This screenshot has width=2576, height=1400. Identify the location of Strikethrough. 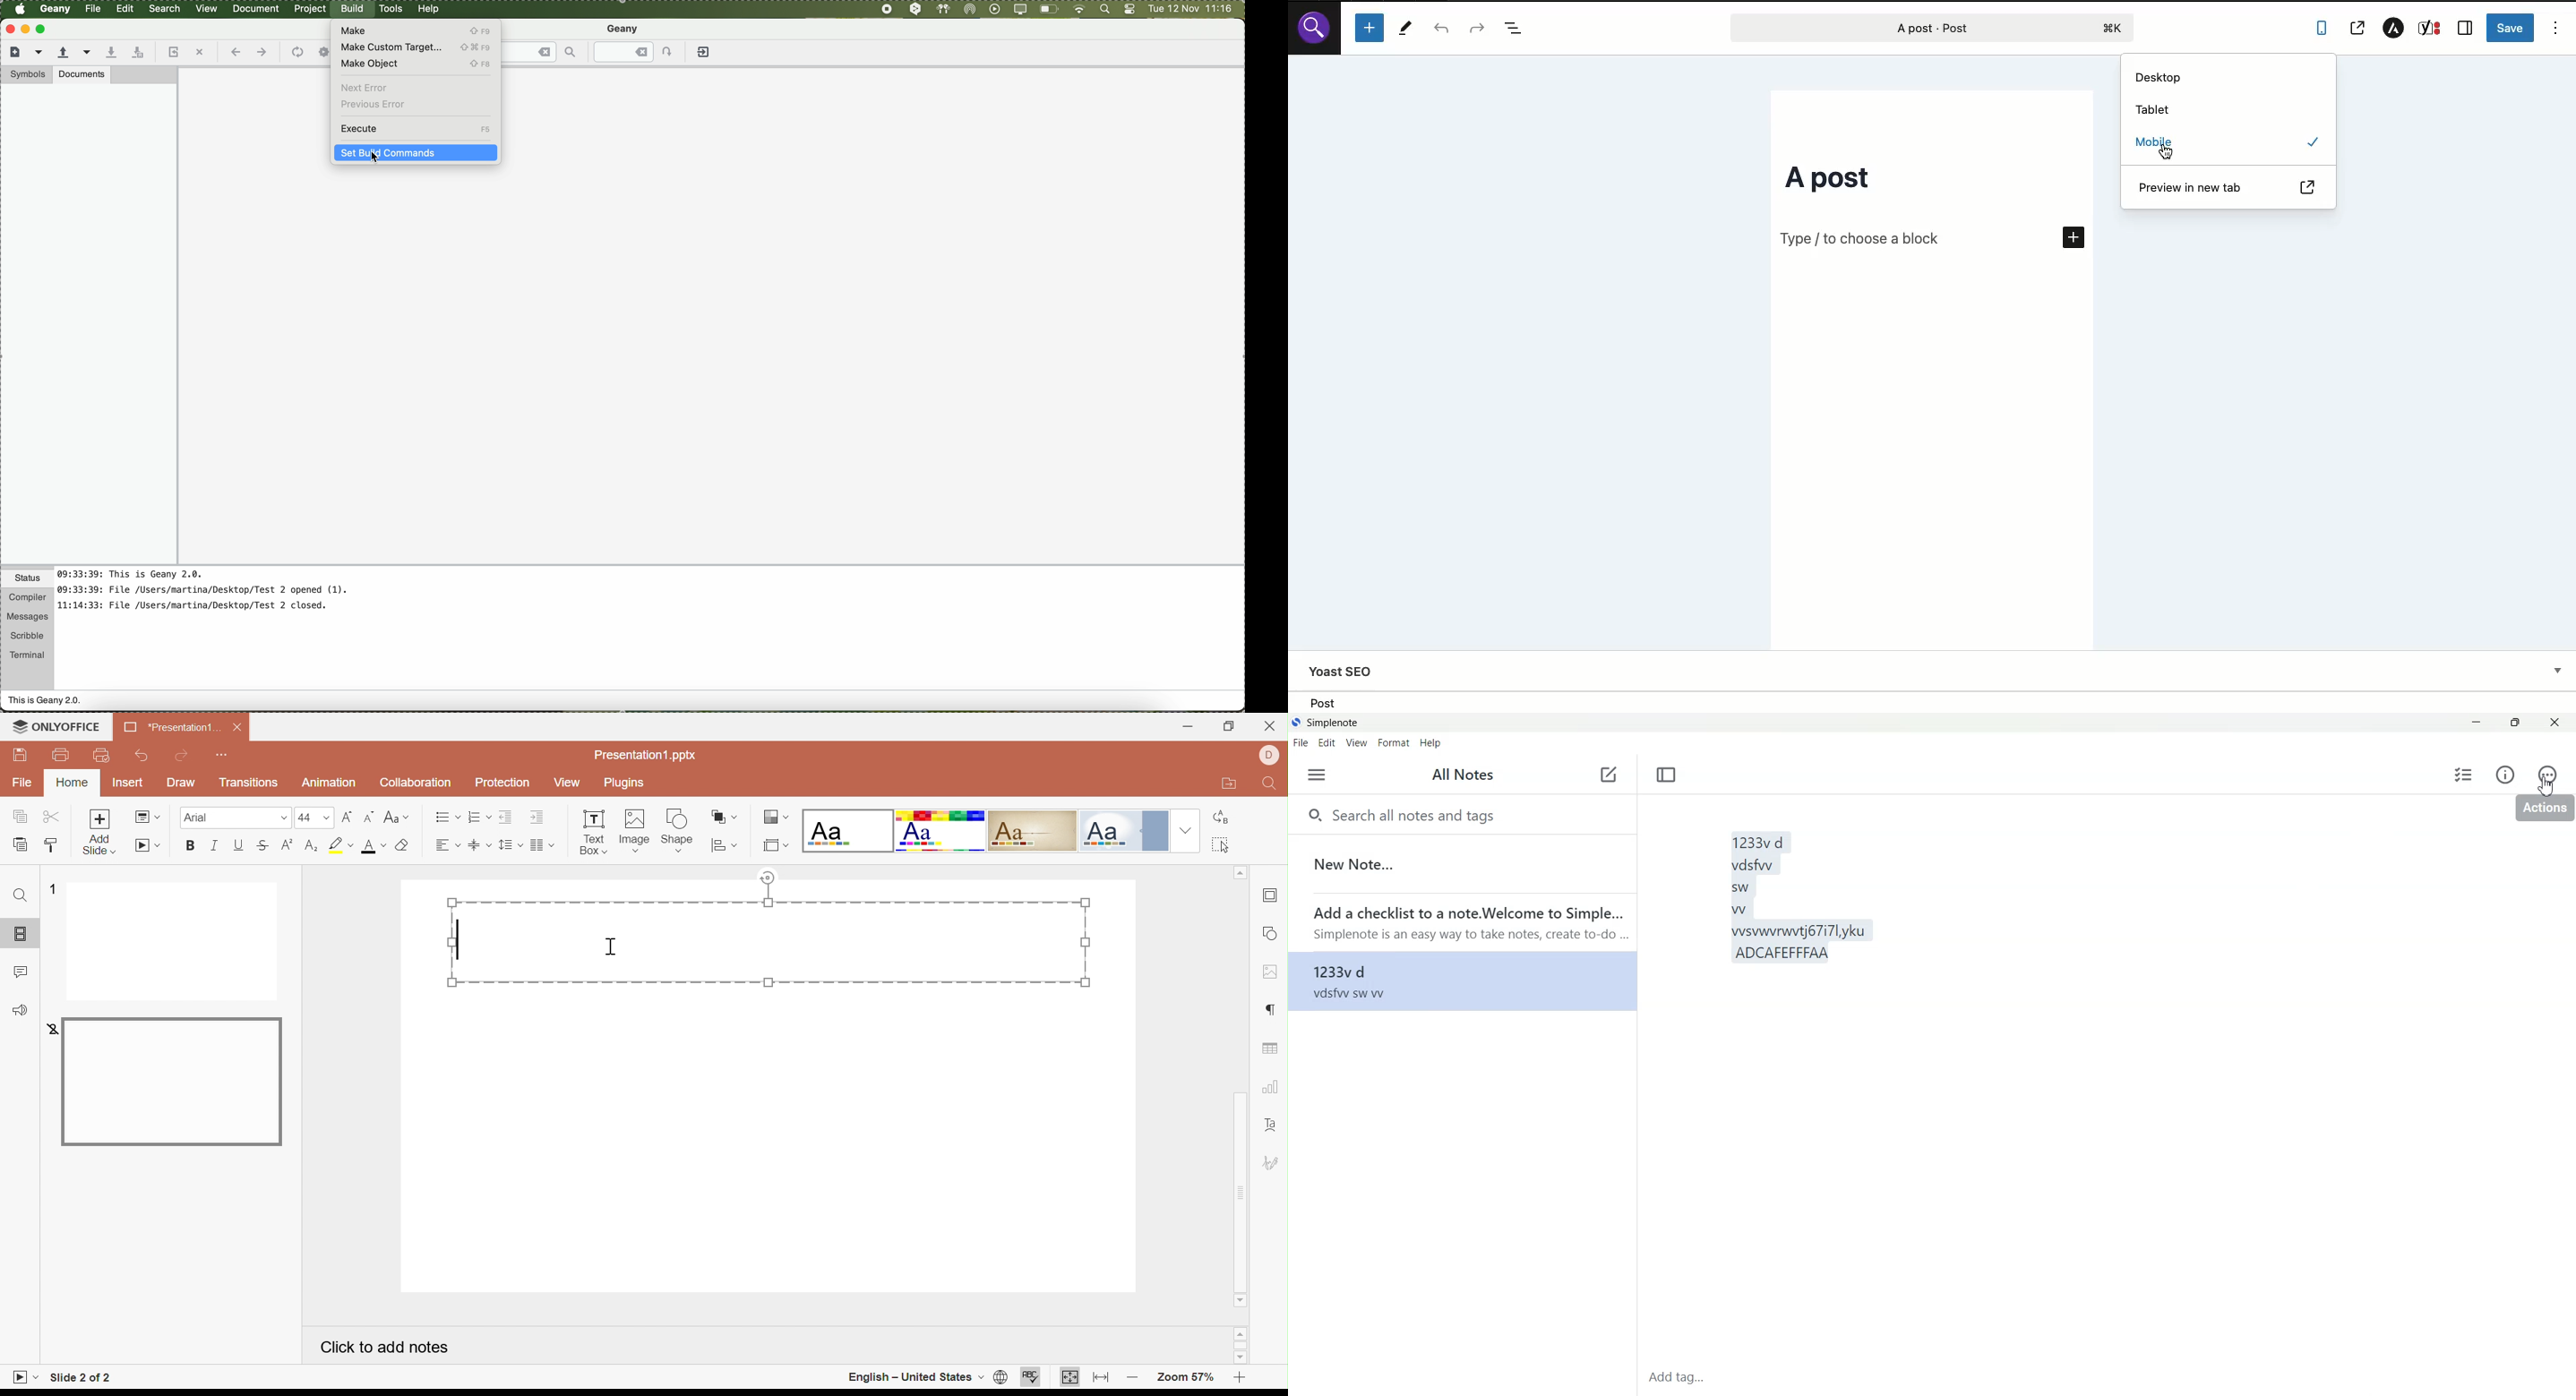
(261, 846).